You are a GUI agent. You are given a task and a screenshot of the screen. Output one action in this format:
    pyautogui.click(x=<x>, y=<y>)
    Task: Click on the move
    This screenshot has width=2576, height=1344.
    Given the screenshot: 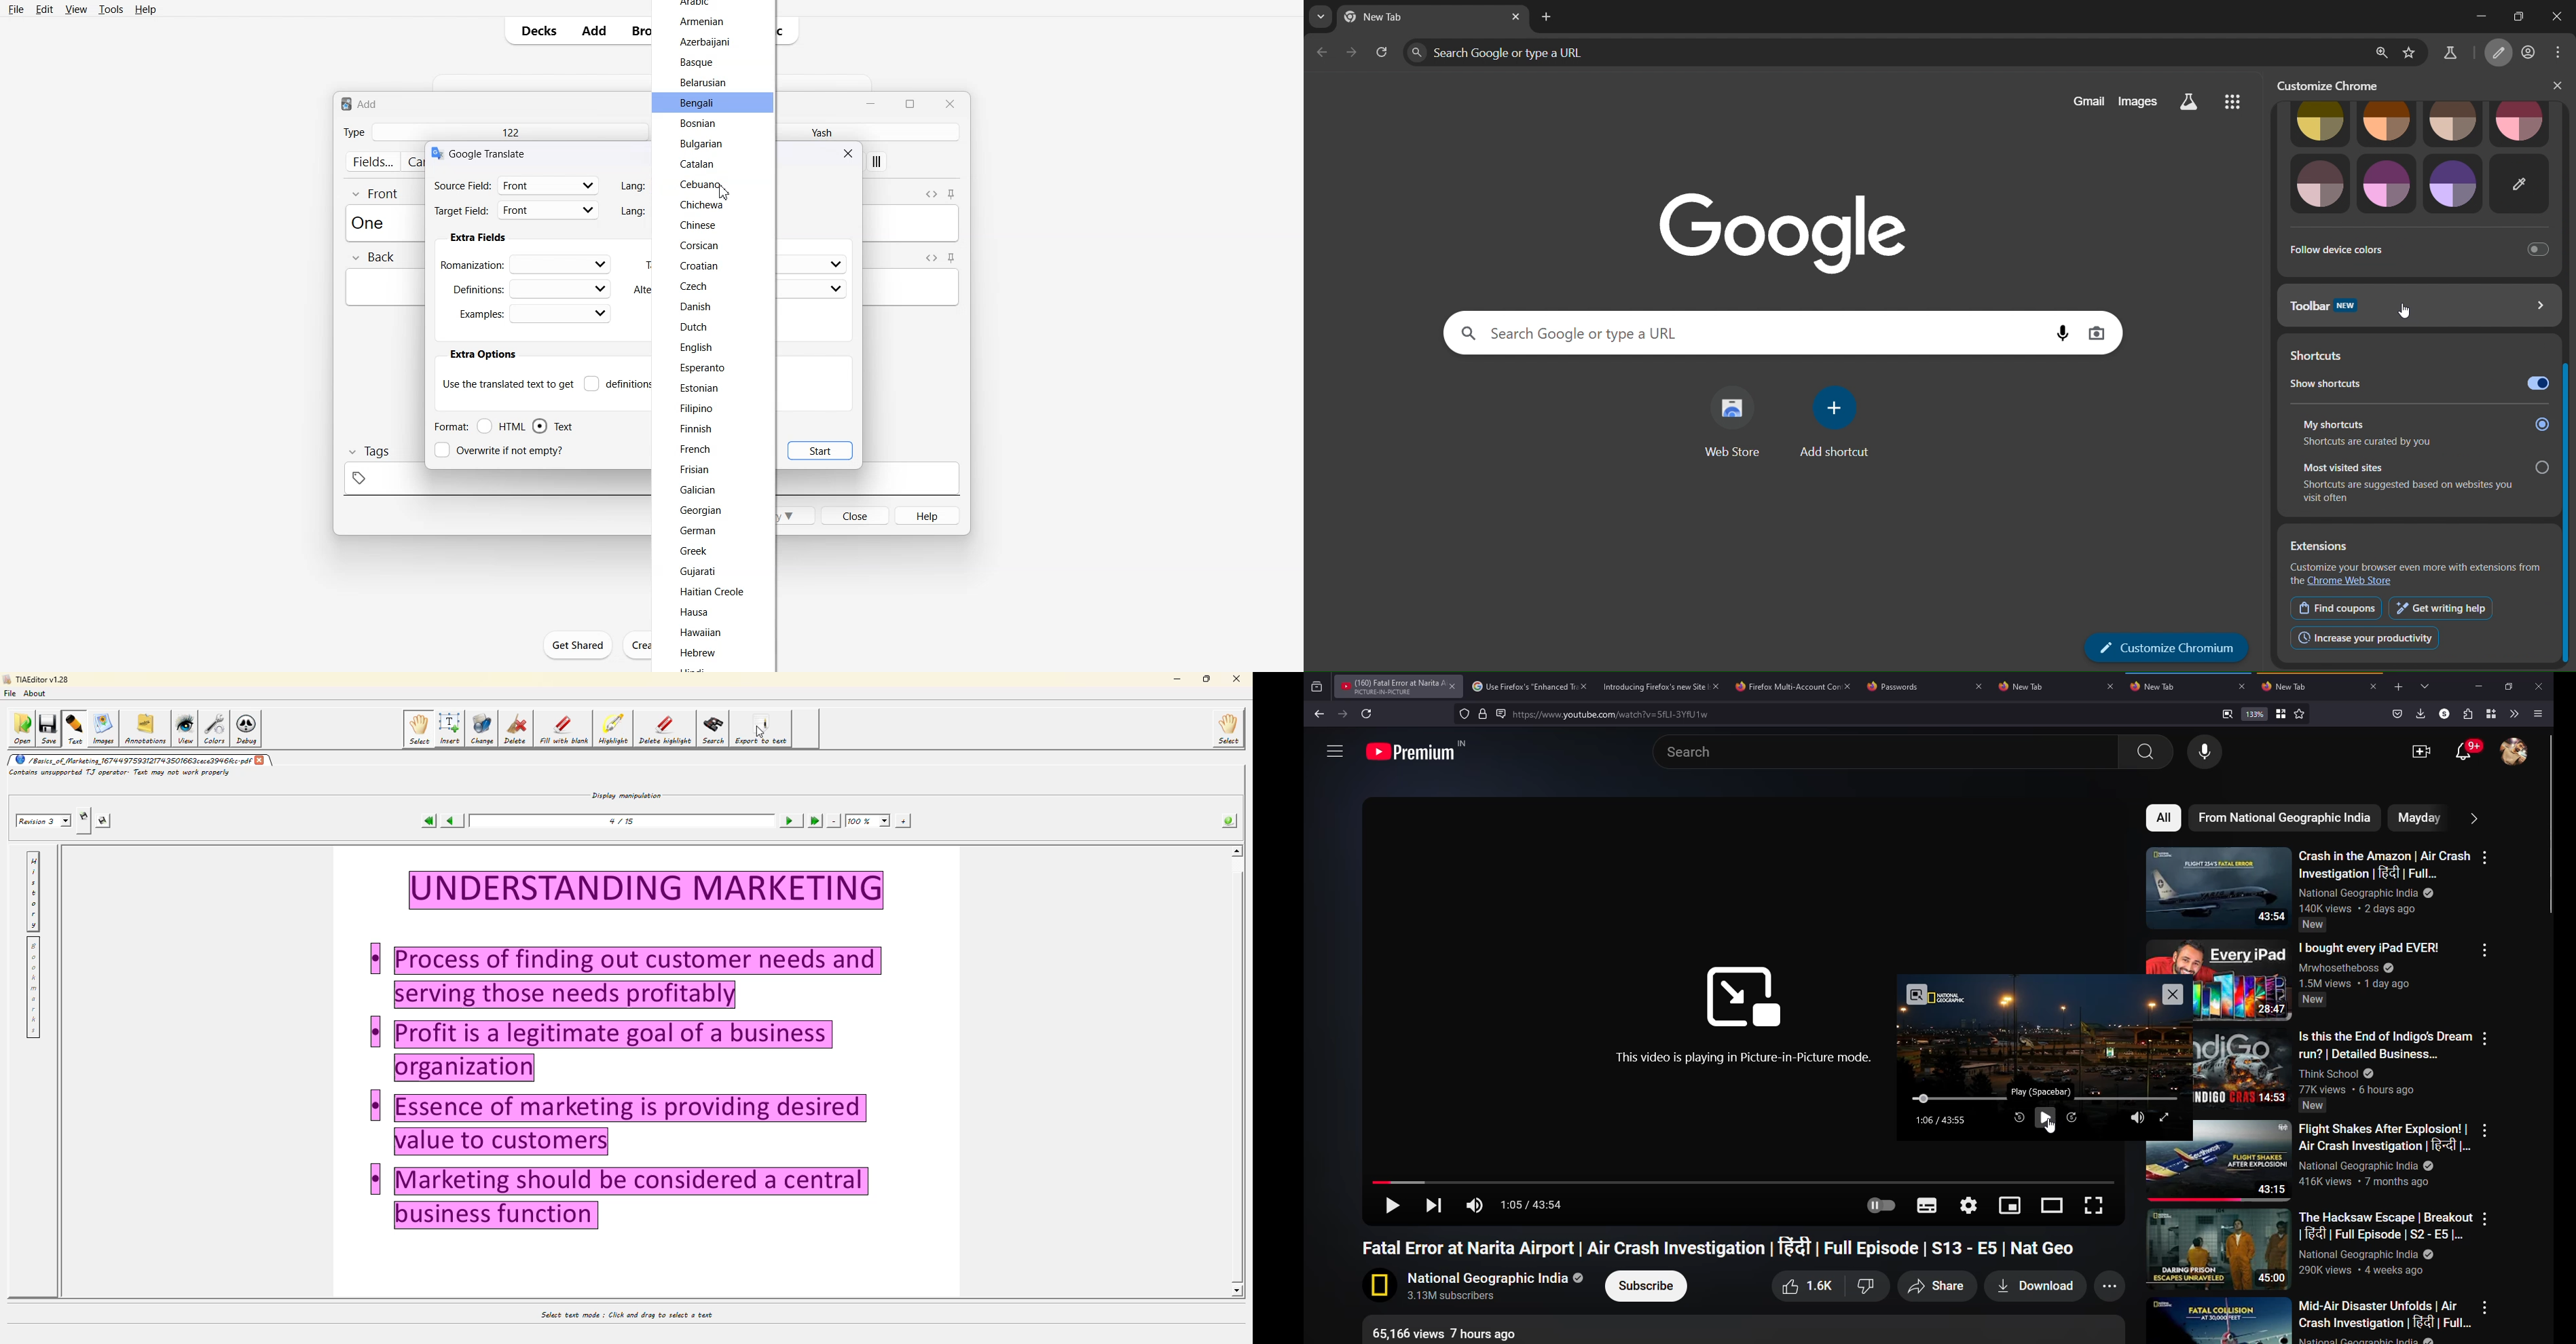 What is the action you would take?
    pyautogui.click(x=1924, y=1099)
    